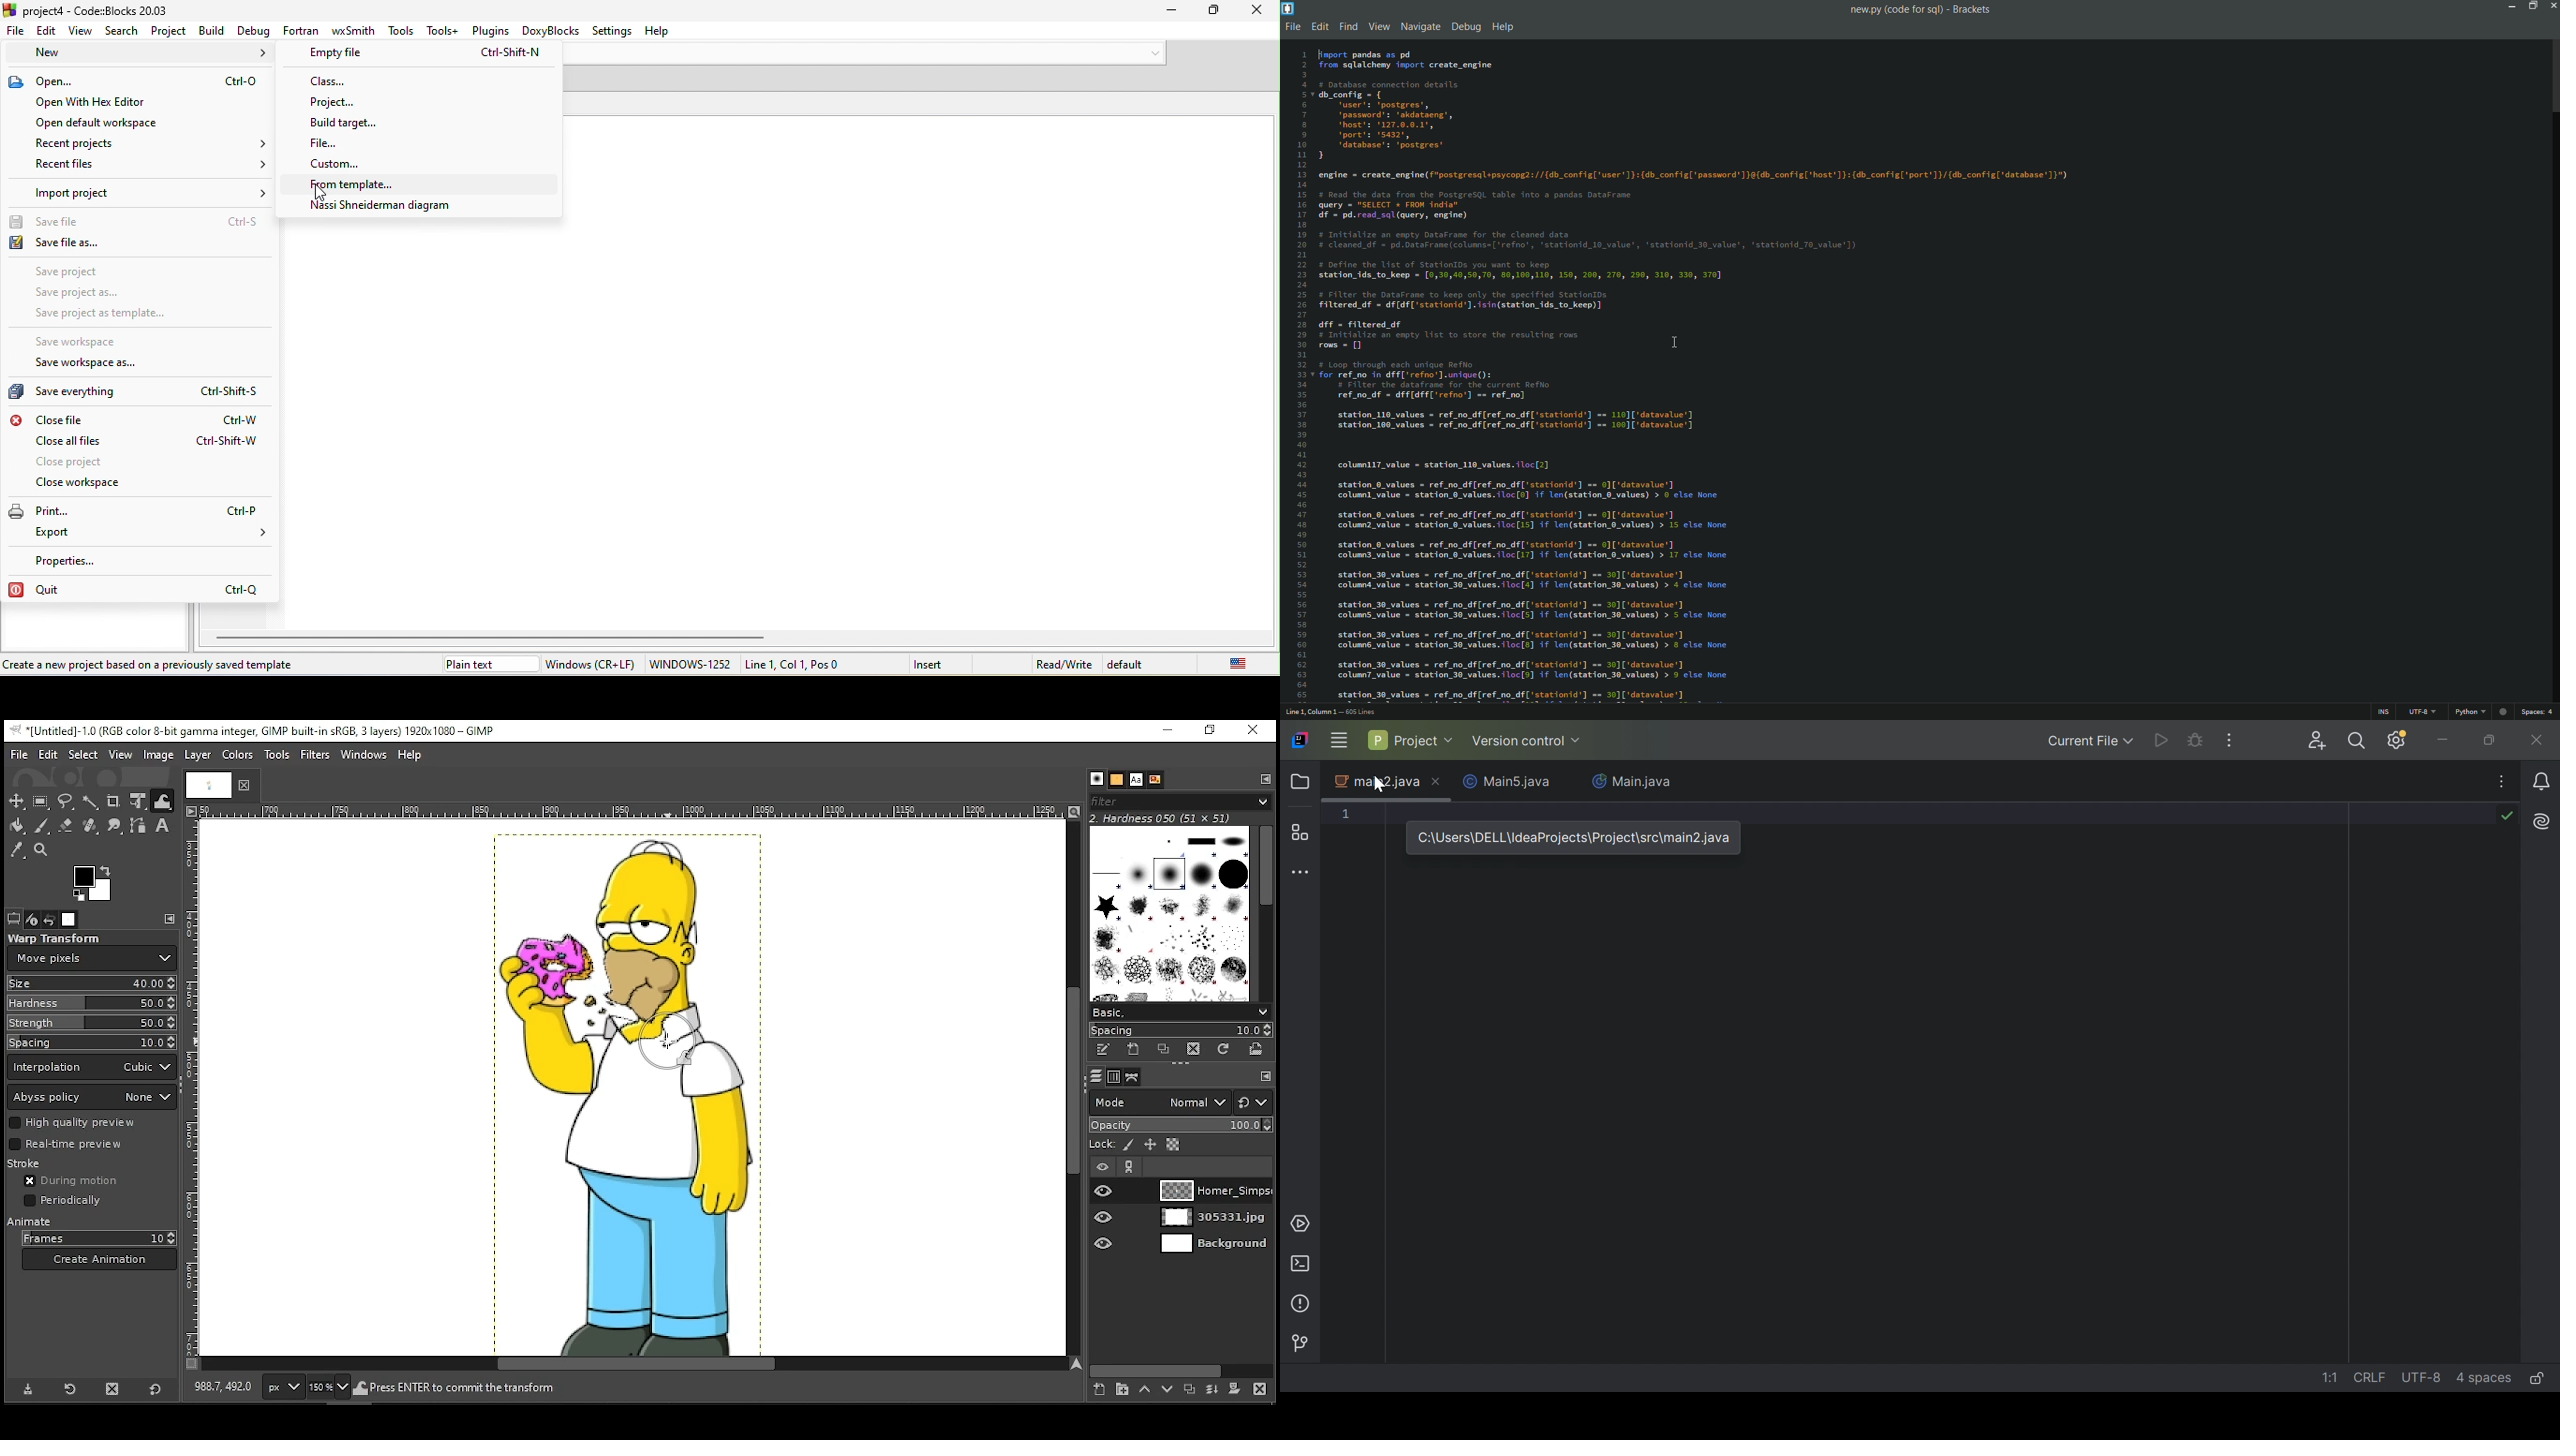 This screenshot has width=2576, height=1456. What do you see at coordinates (2544, 782) in the screenshot?
I see `Notifications` at bounding box center [2544, 782].